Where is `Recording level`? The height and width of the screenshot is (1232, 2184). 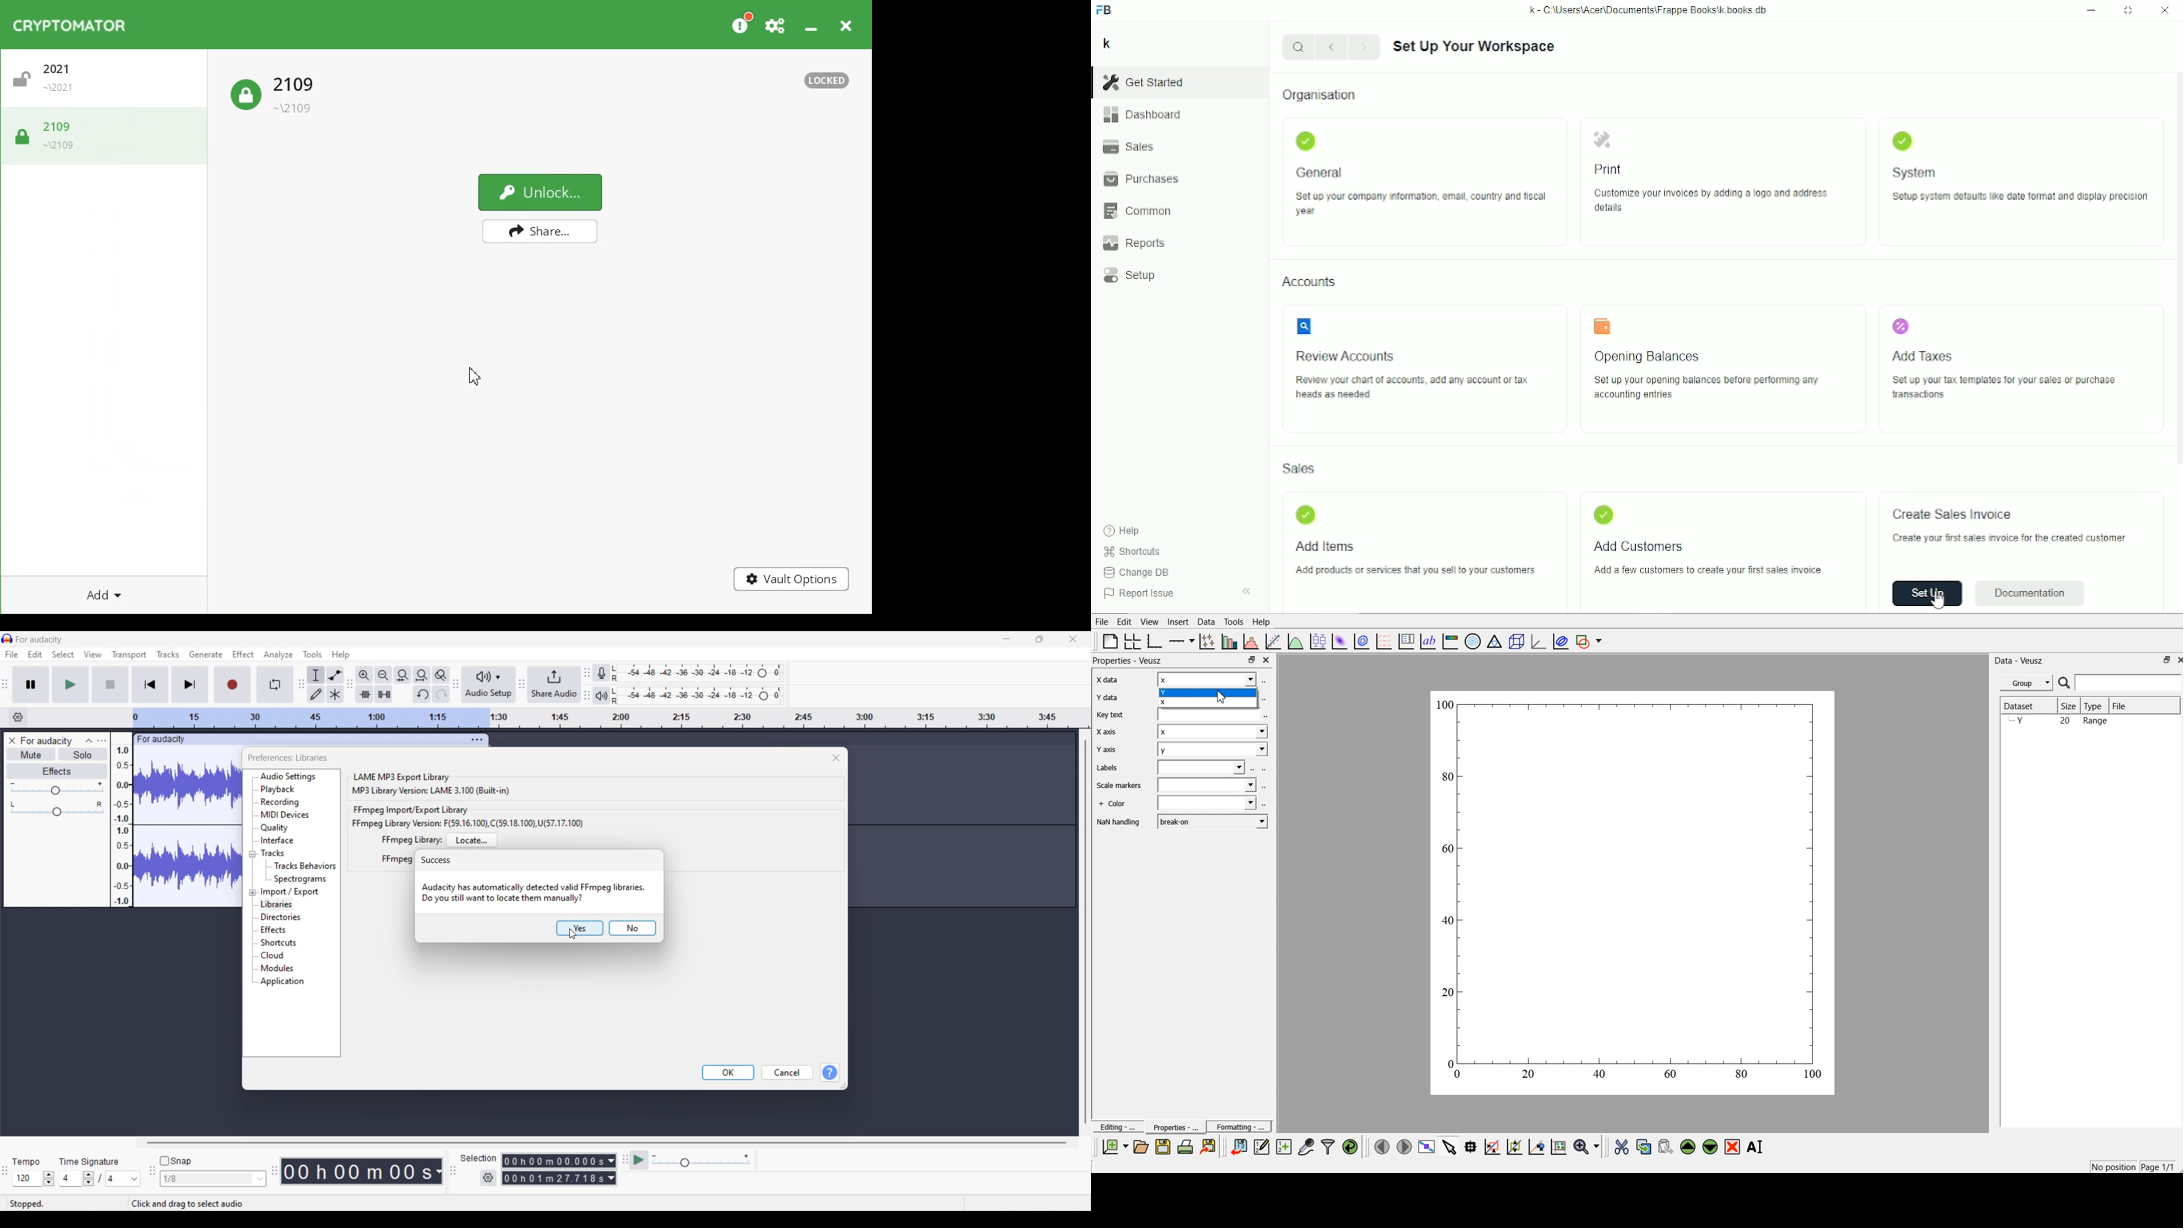 Recording level is located at coordinates (697, 673).